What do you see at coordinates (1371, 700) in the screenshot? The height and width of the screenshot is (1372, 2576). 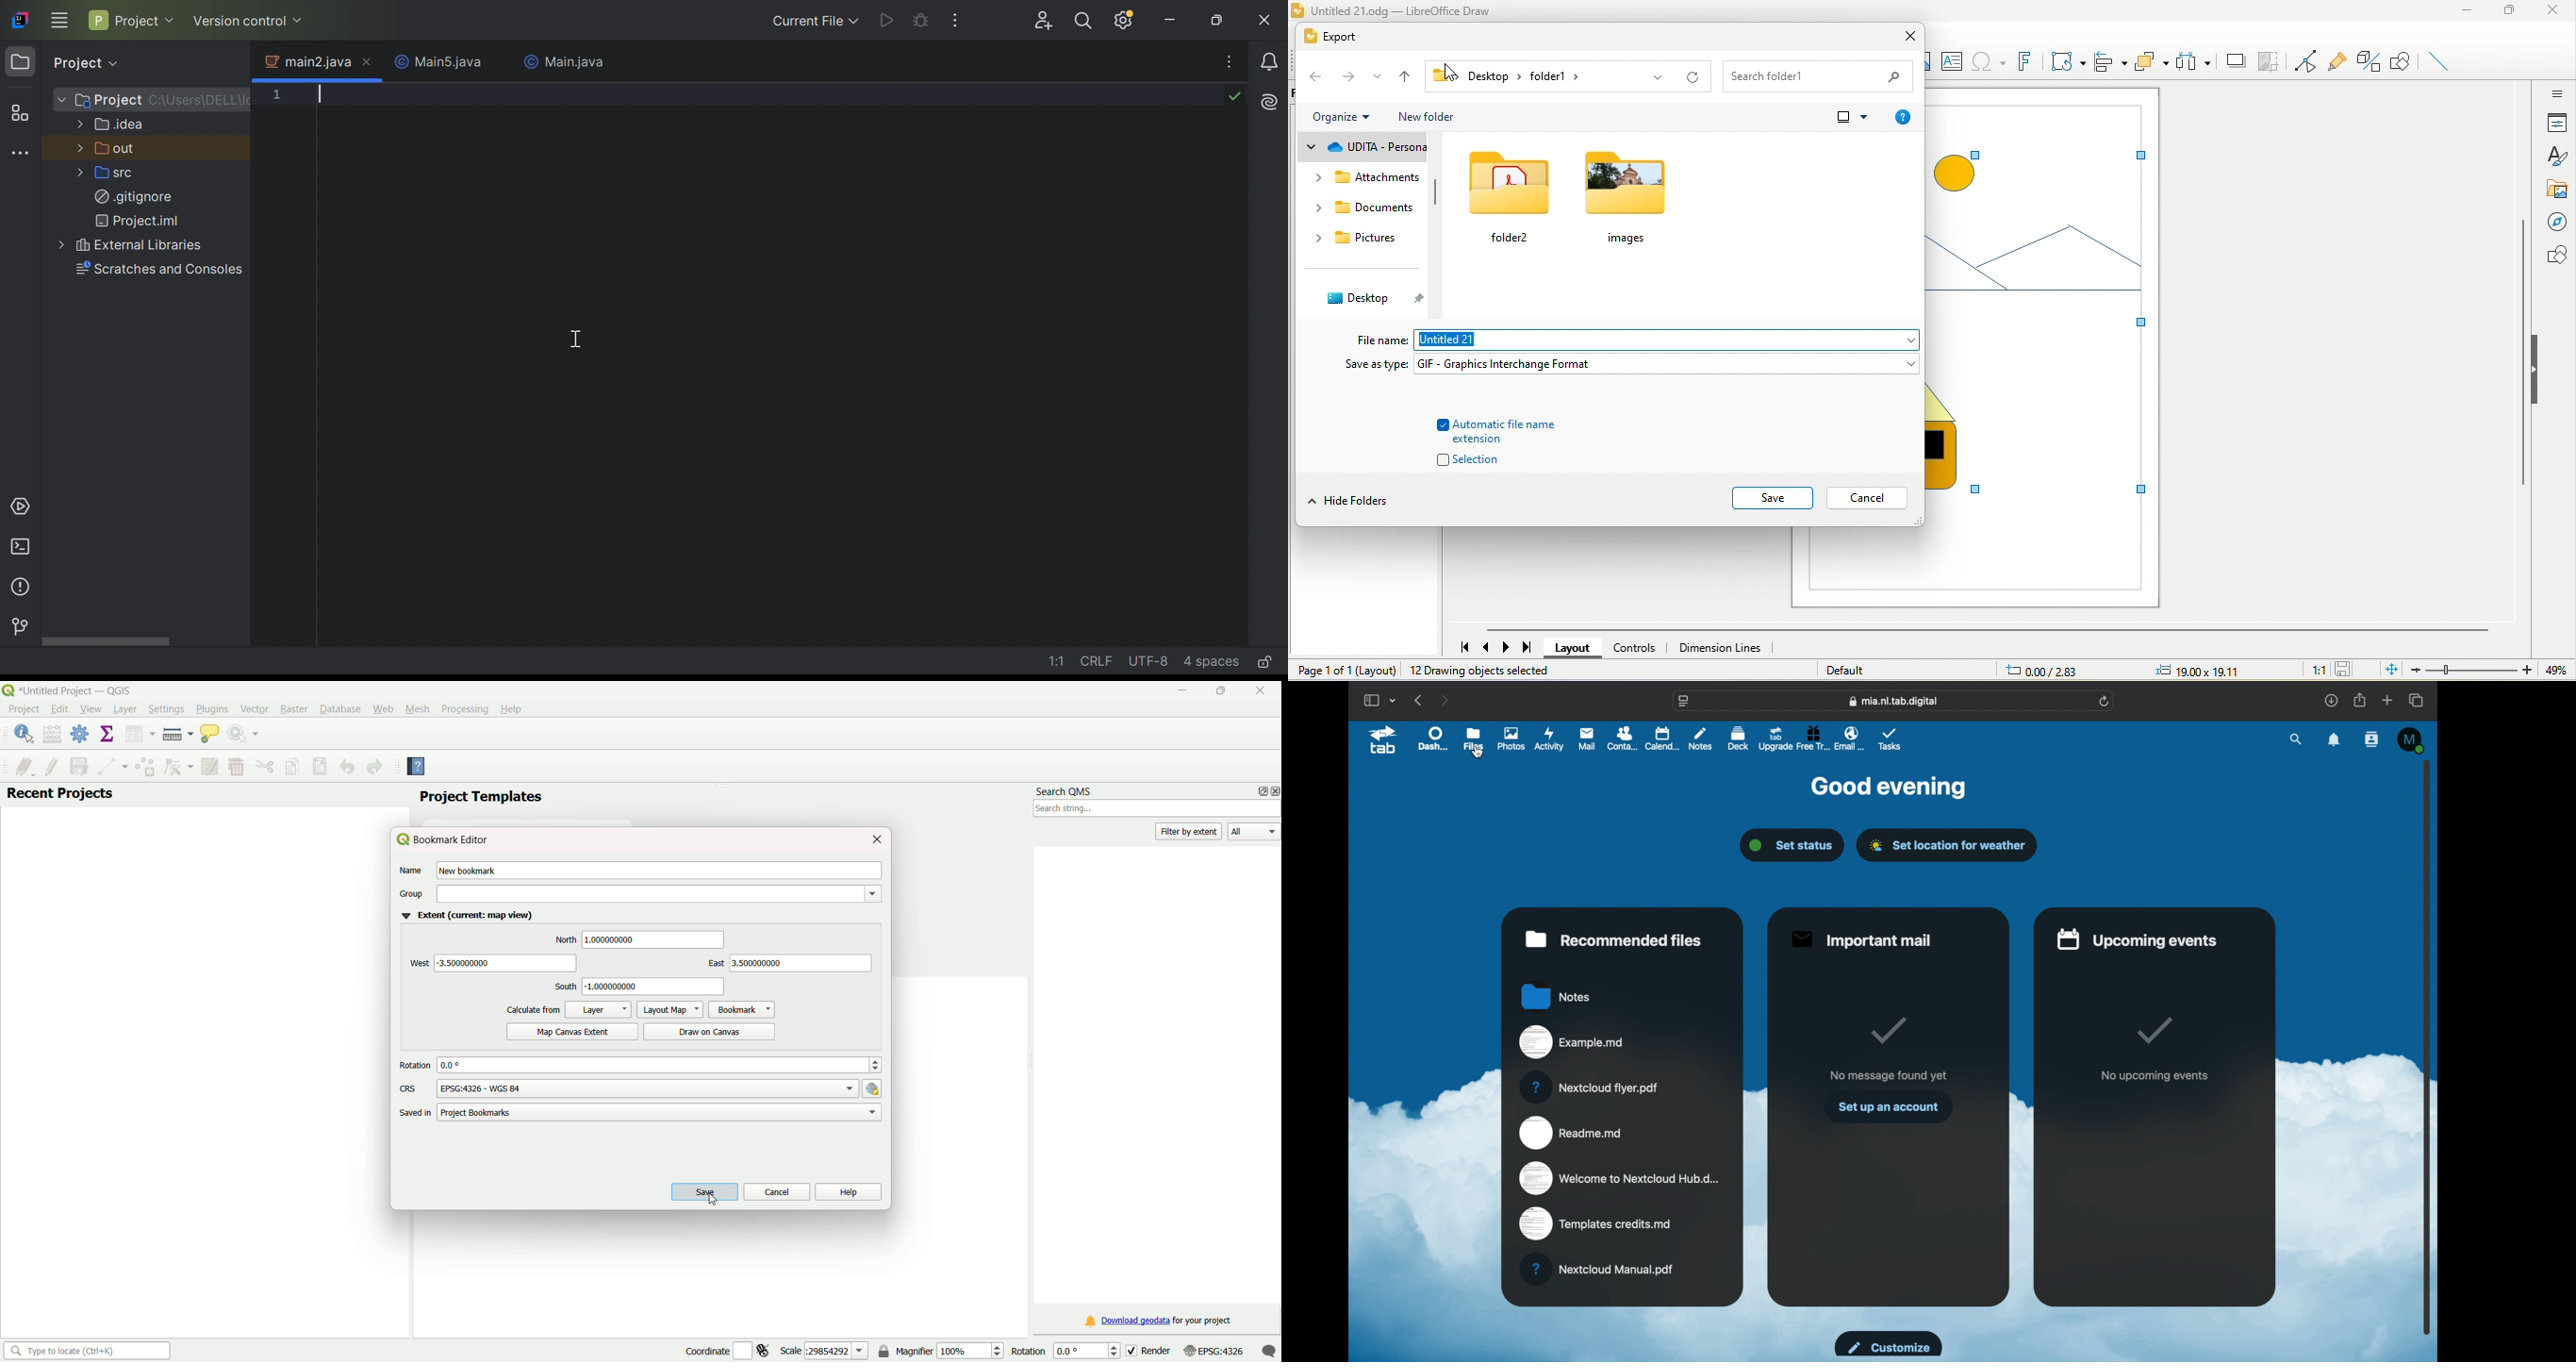 I see `show sidebar` at bounding box center [1371, 700].